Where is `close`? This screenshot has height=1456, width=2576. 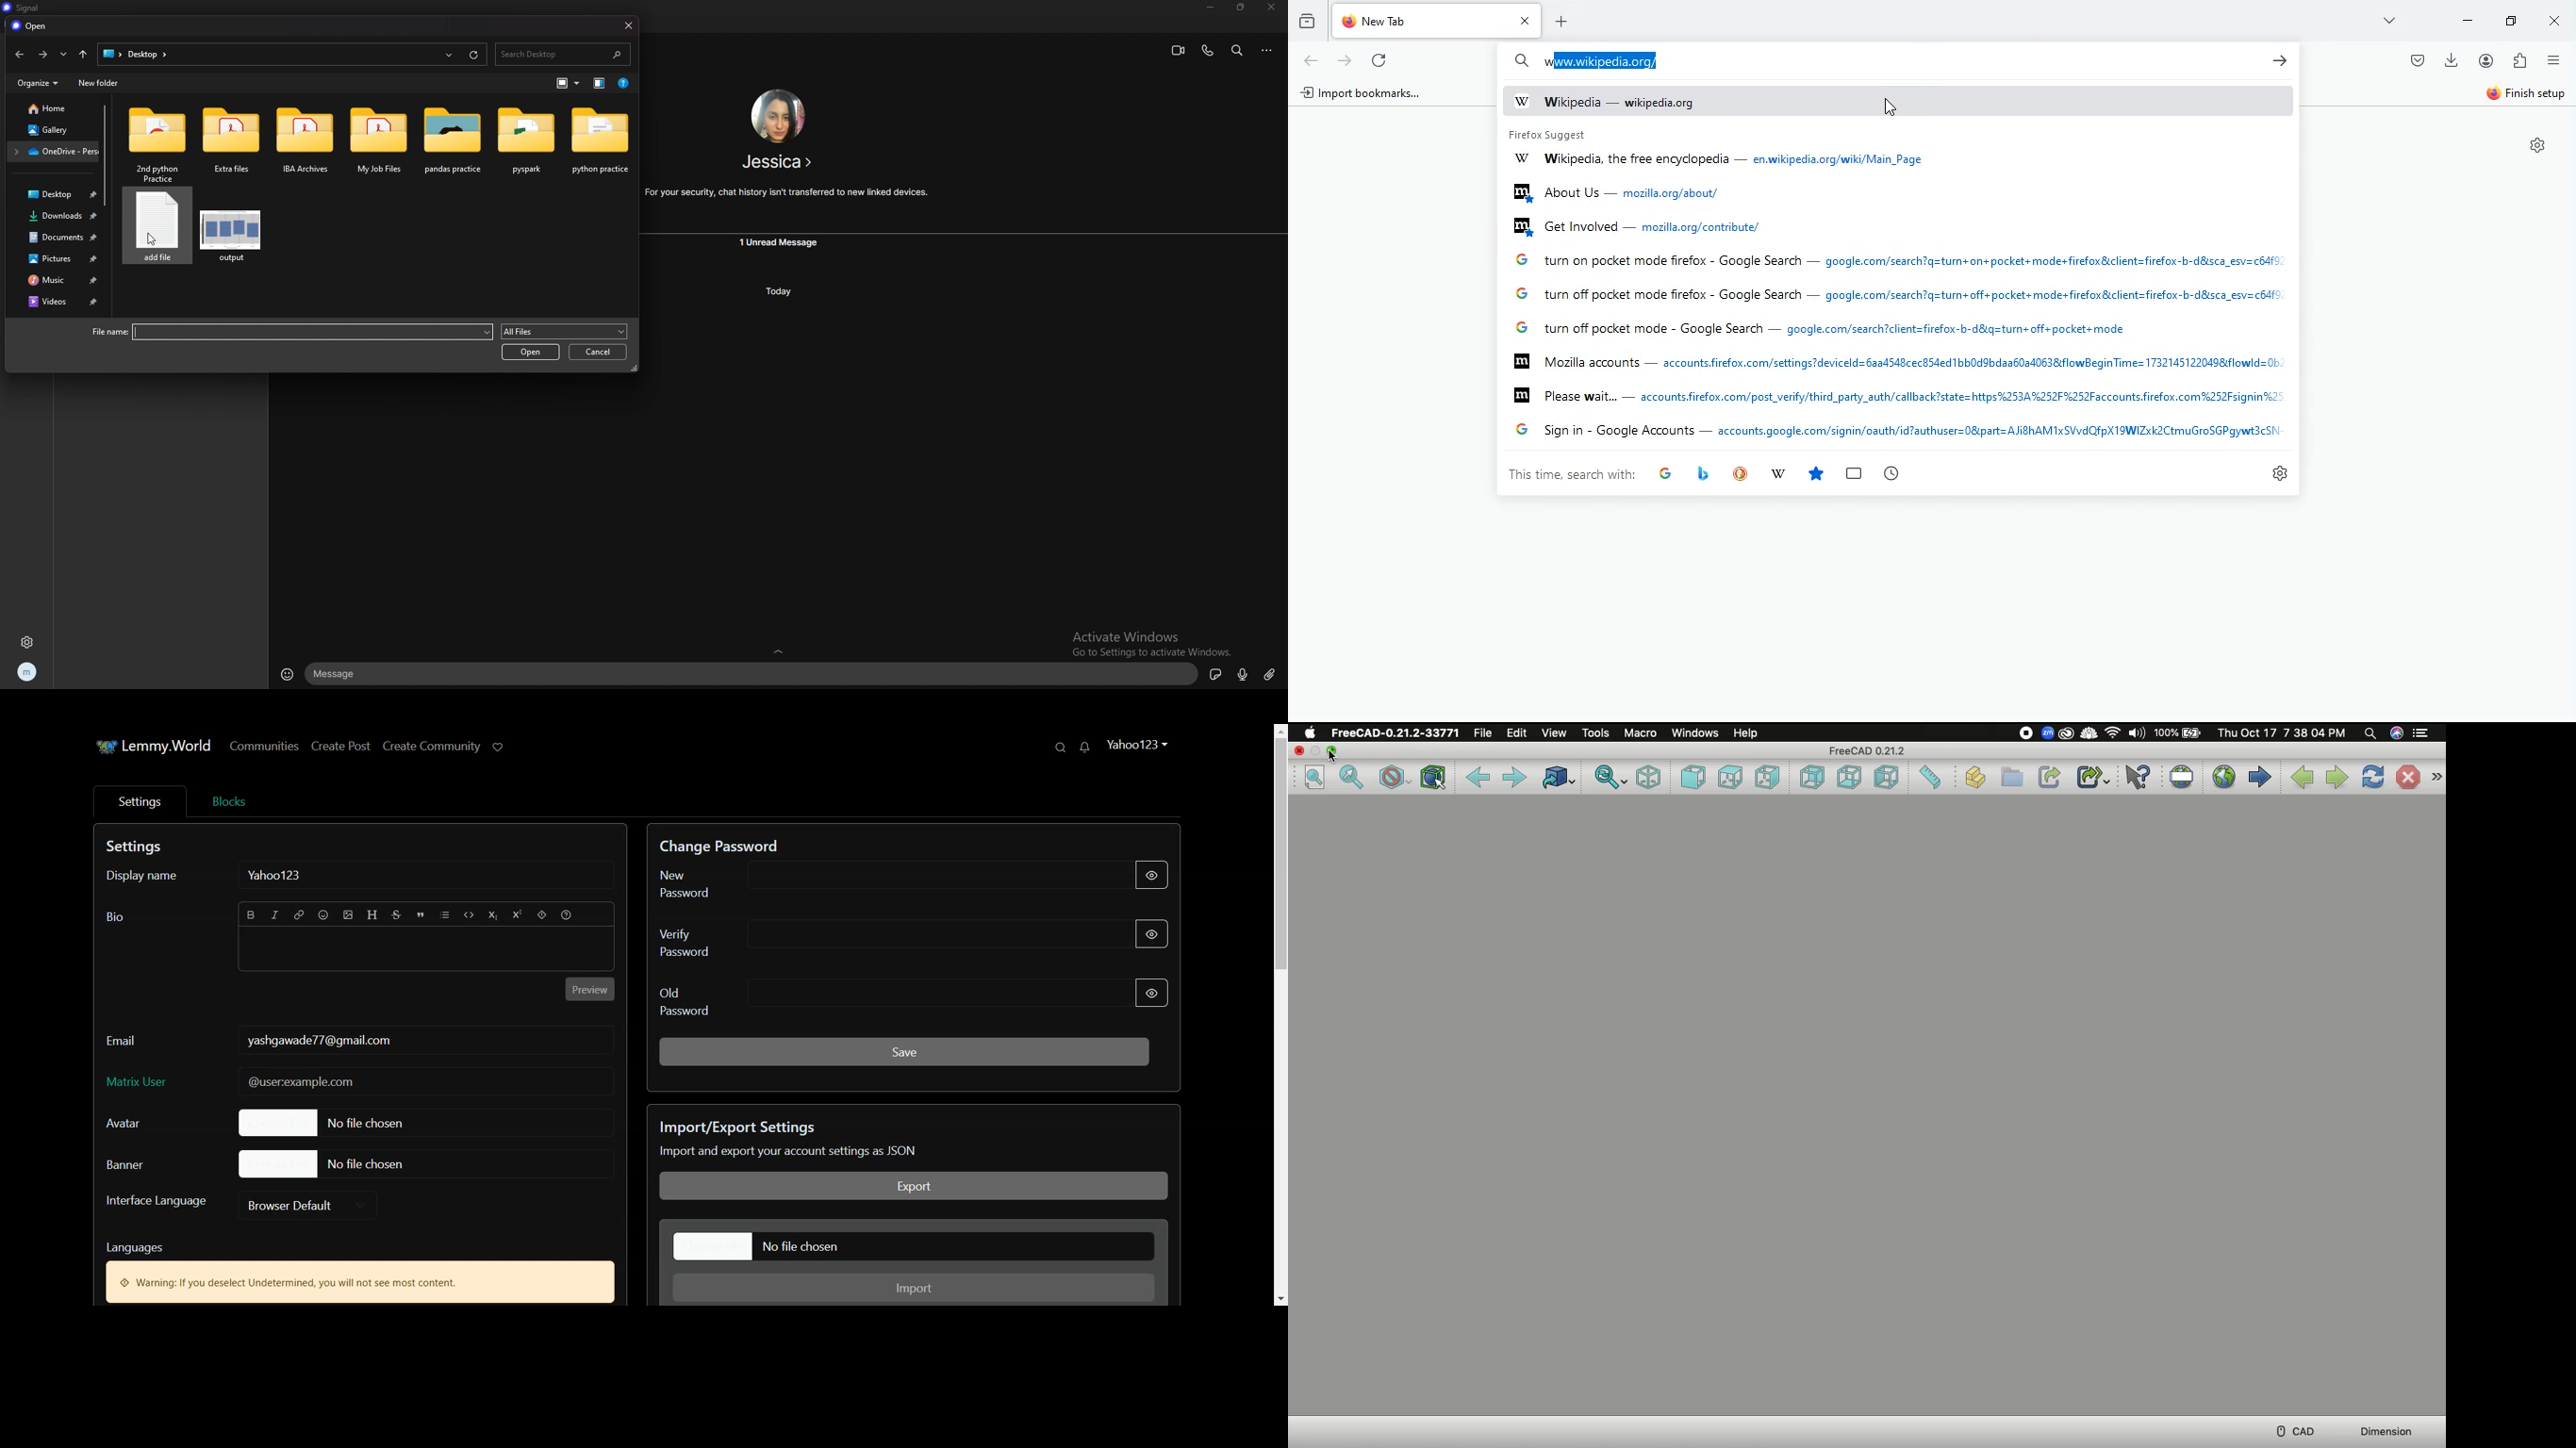 close is located at coordinates (1269, 8).